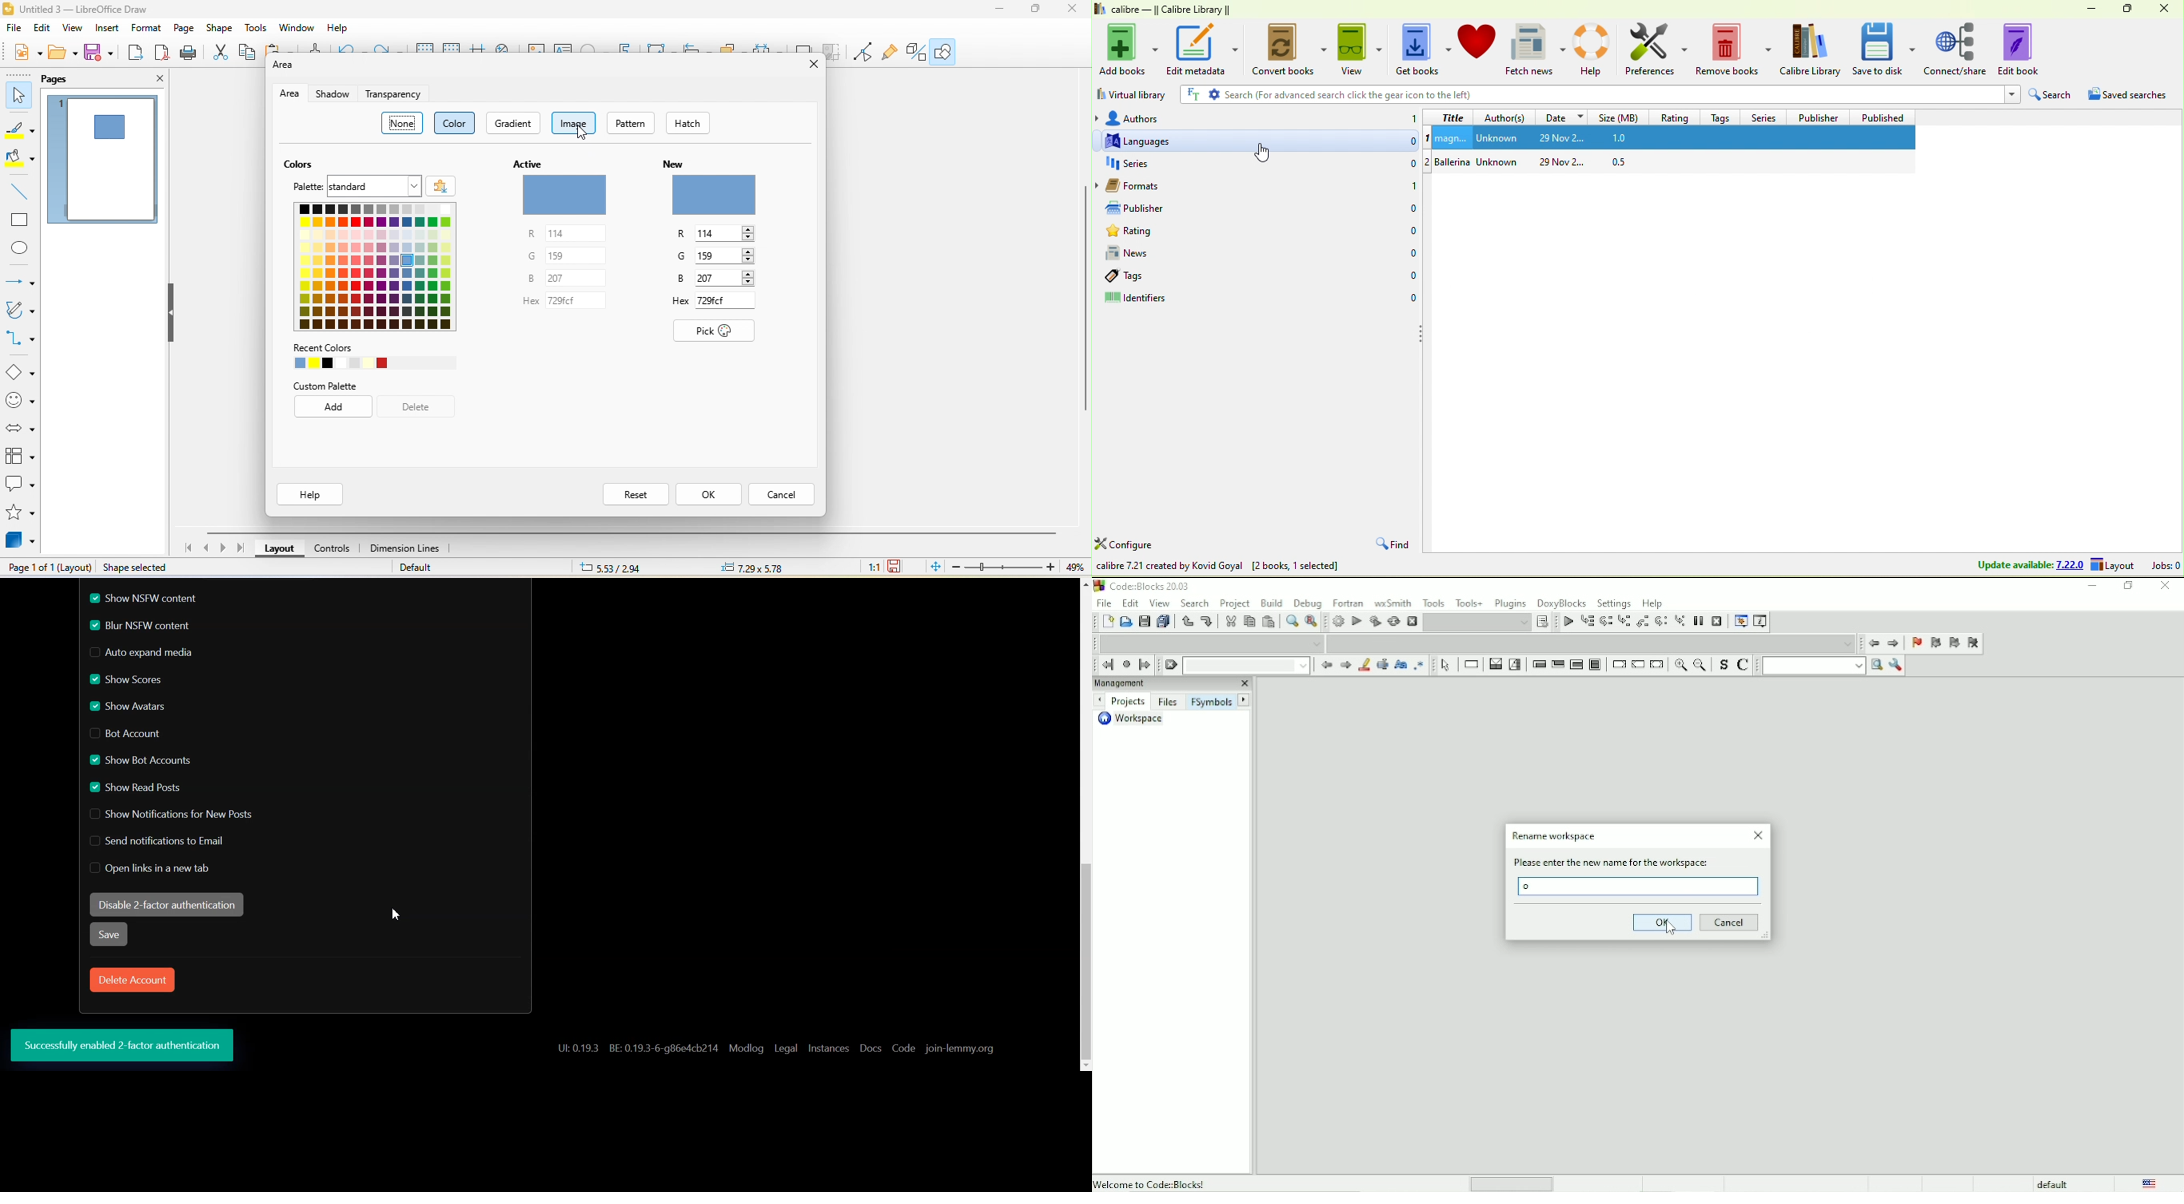 This screenshot has width=2184, height=1204. I want to click on recent colors, so click(372, 357).